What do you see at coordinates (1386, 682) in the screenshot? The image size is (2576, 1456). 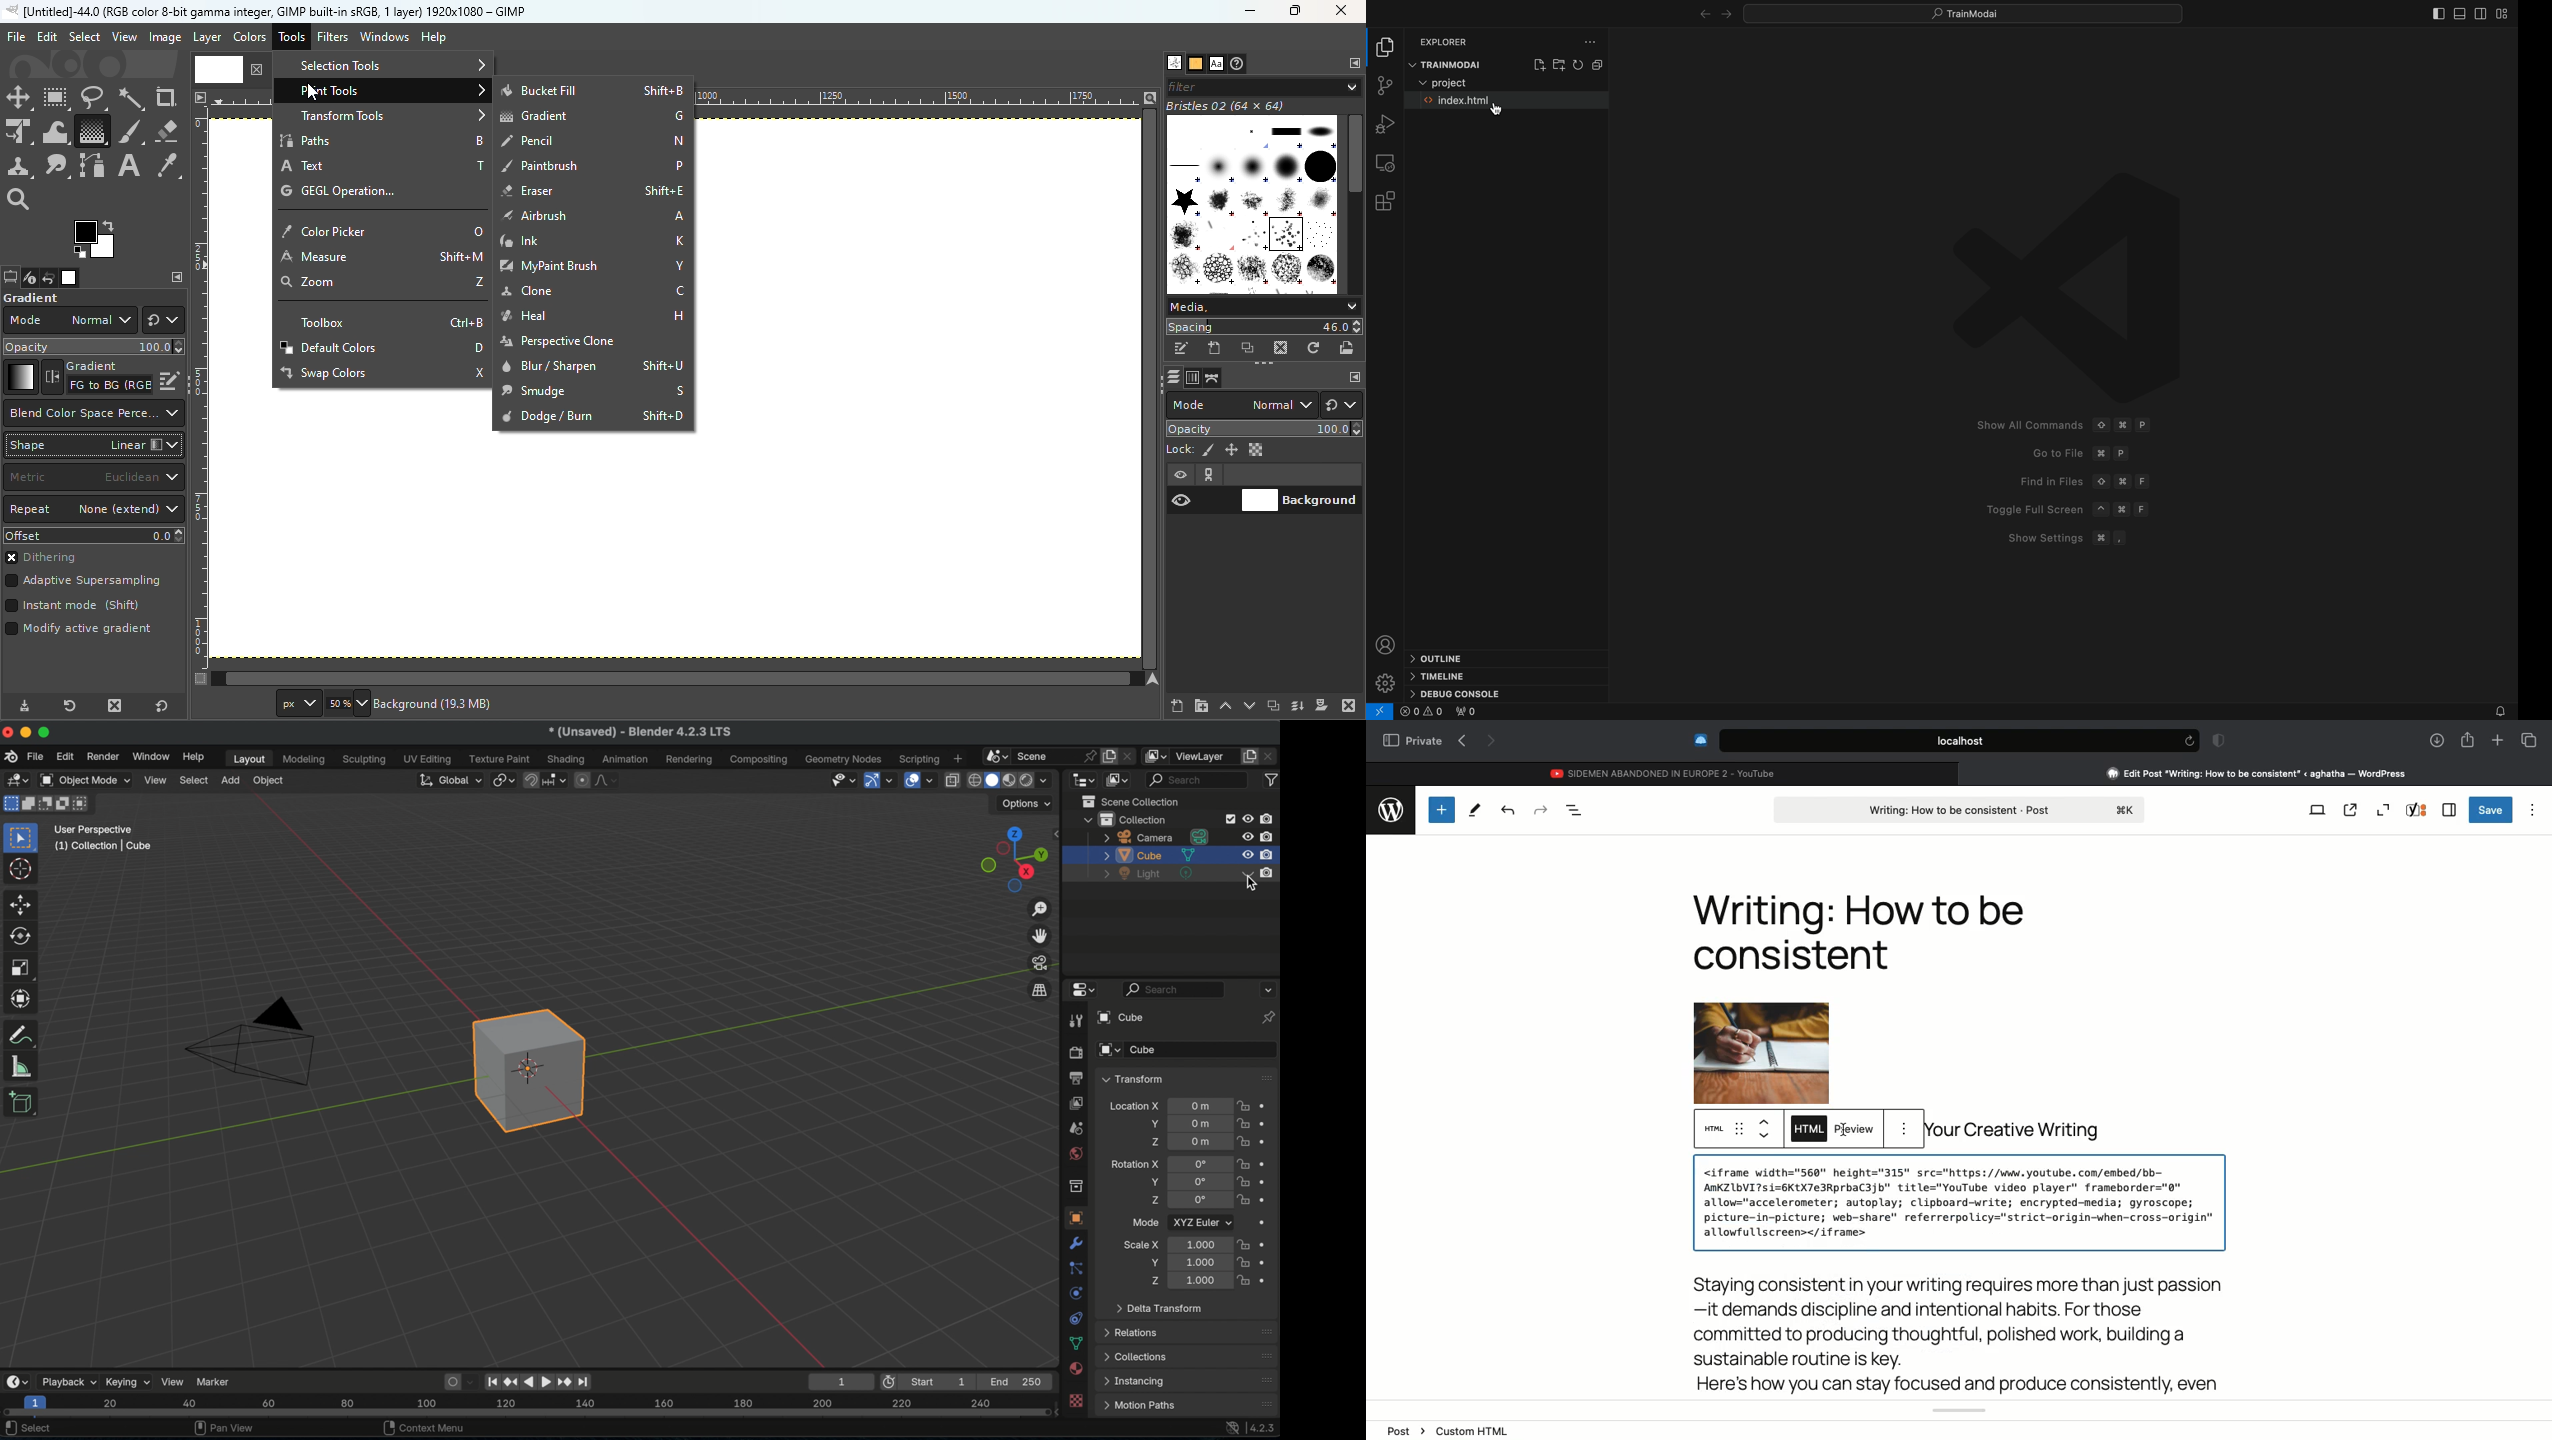 I see `settingd` at bounding box center [1386, 682].